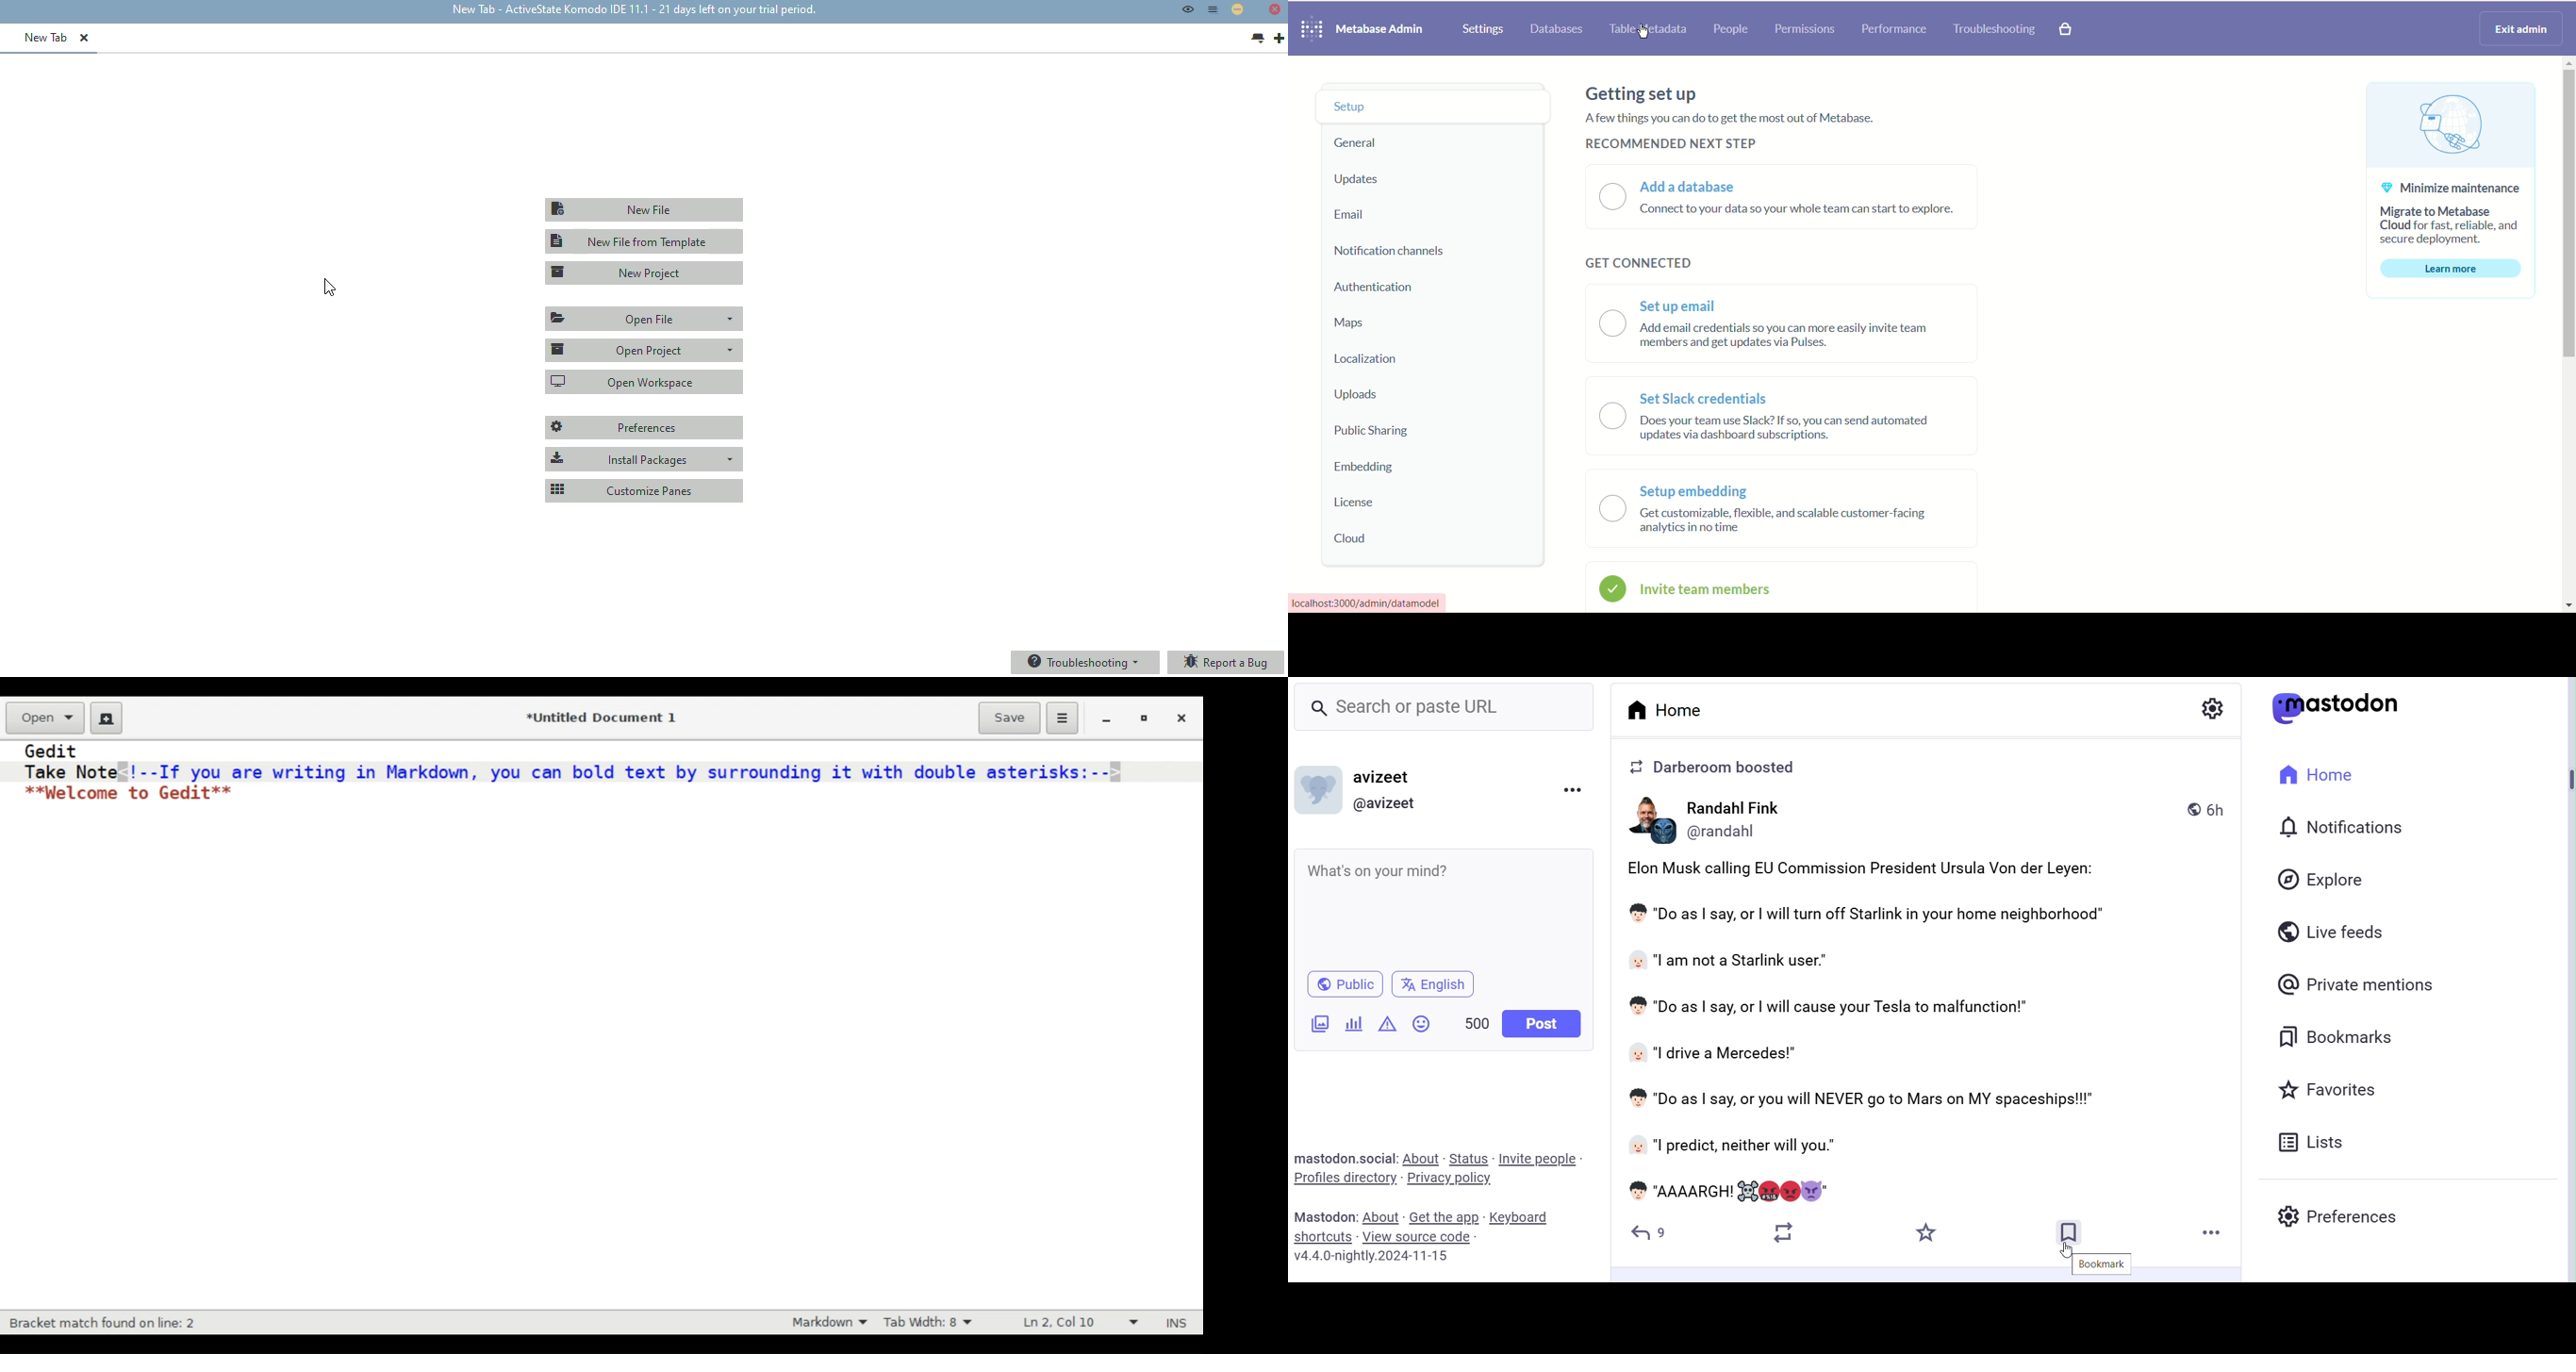 The height and width of the screenshot is (1372, 2576). What do you see at coordinates (2329, 929) in the screenshot?
I see `Live Feeds` at bounding box center [2329, 929].